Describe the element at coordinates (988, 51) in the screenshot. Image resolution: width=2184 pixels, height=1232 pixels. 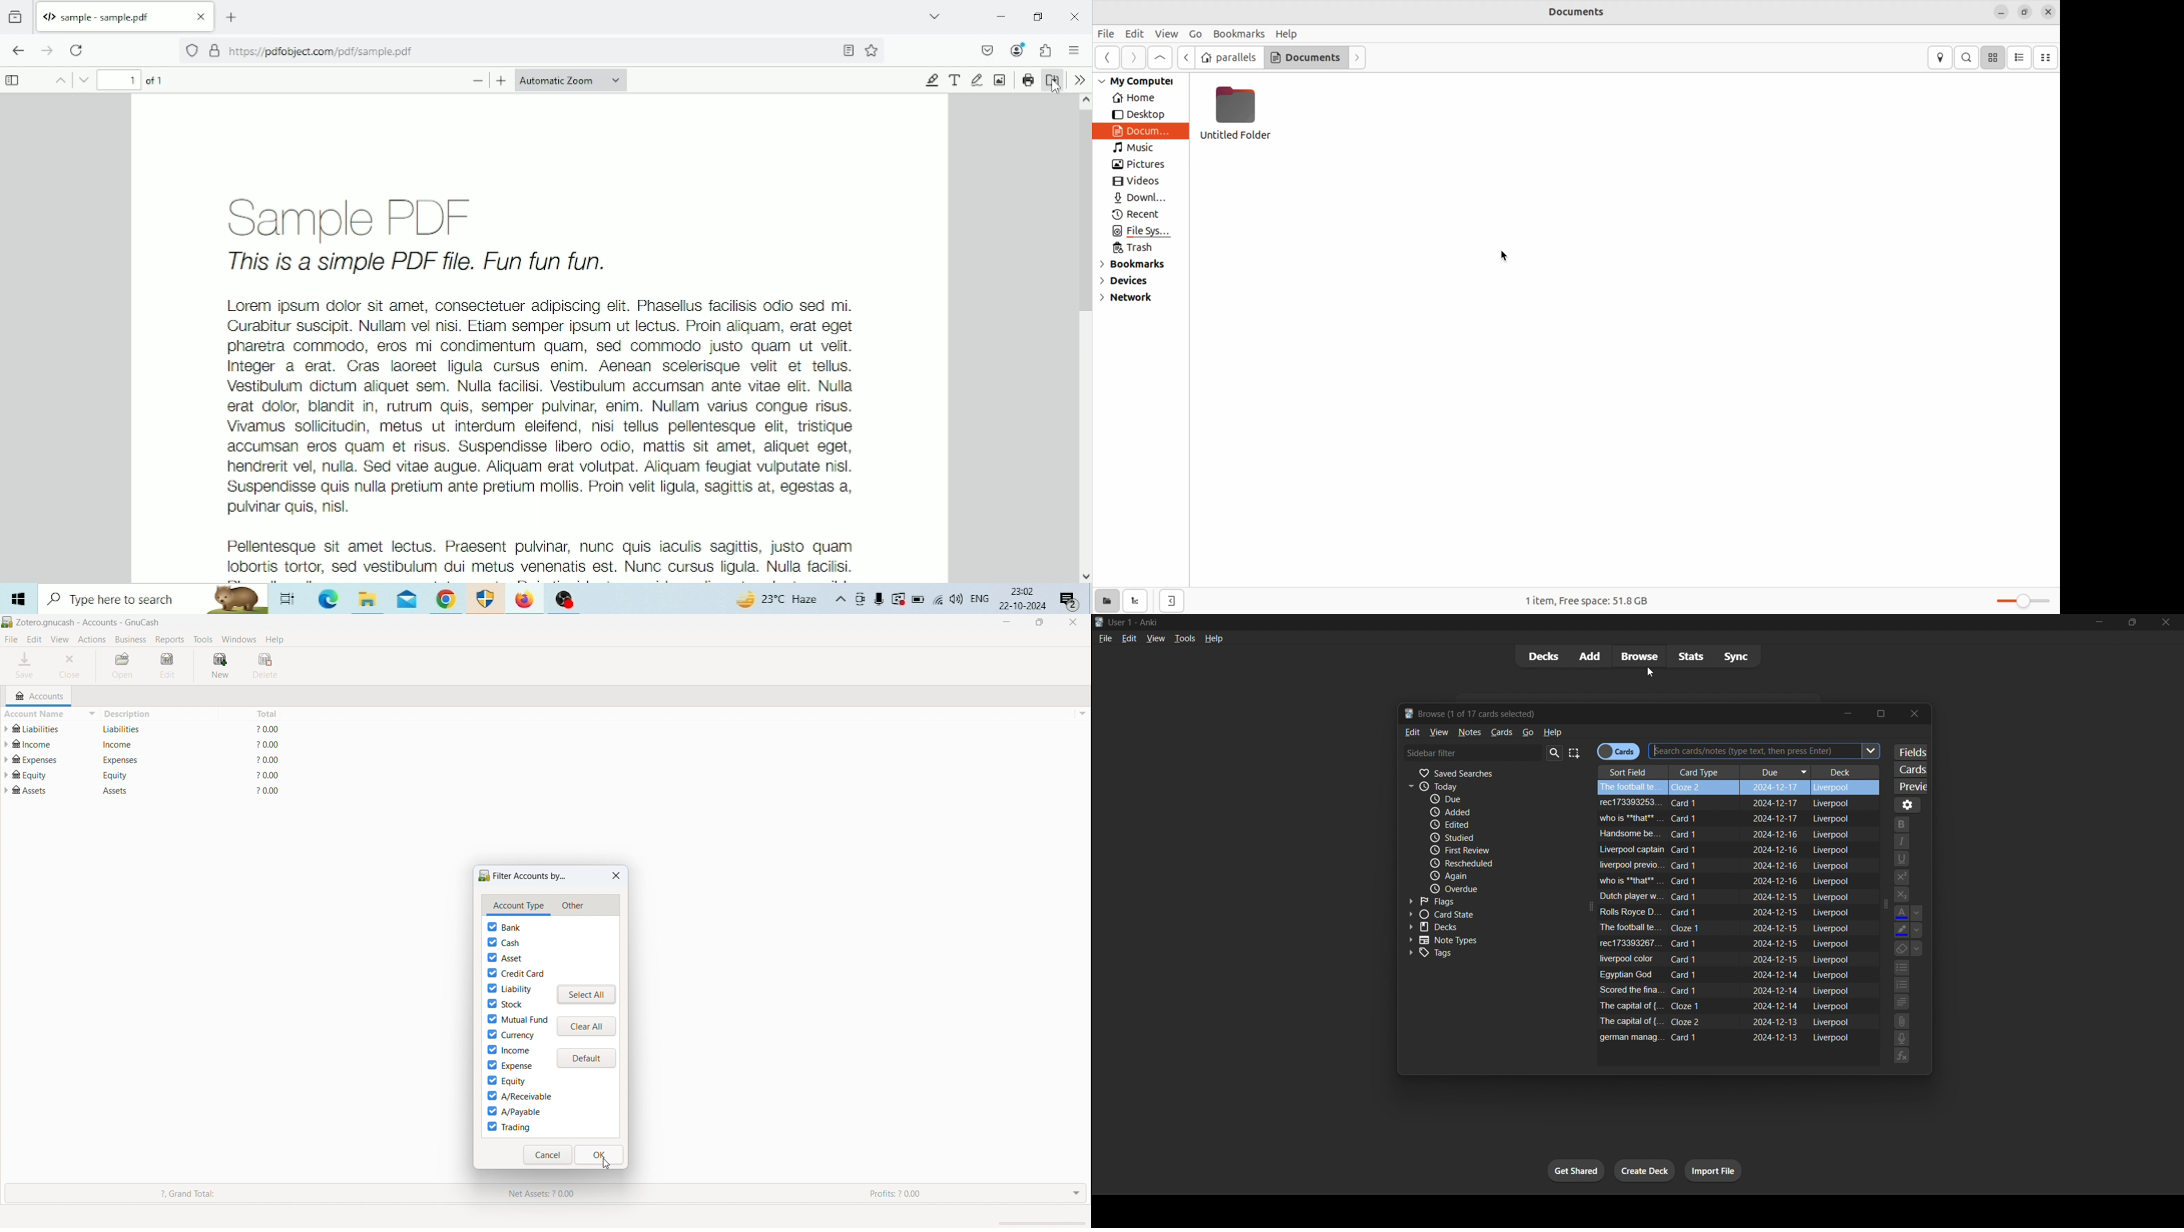
I see `Save to pocket` at that location.